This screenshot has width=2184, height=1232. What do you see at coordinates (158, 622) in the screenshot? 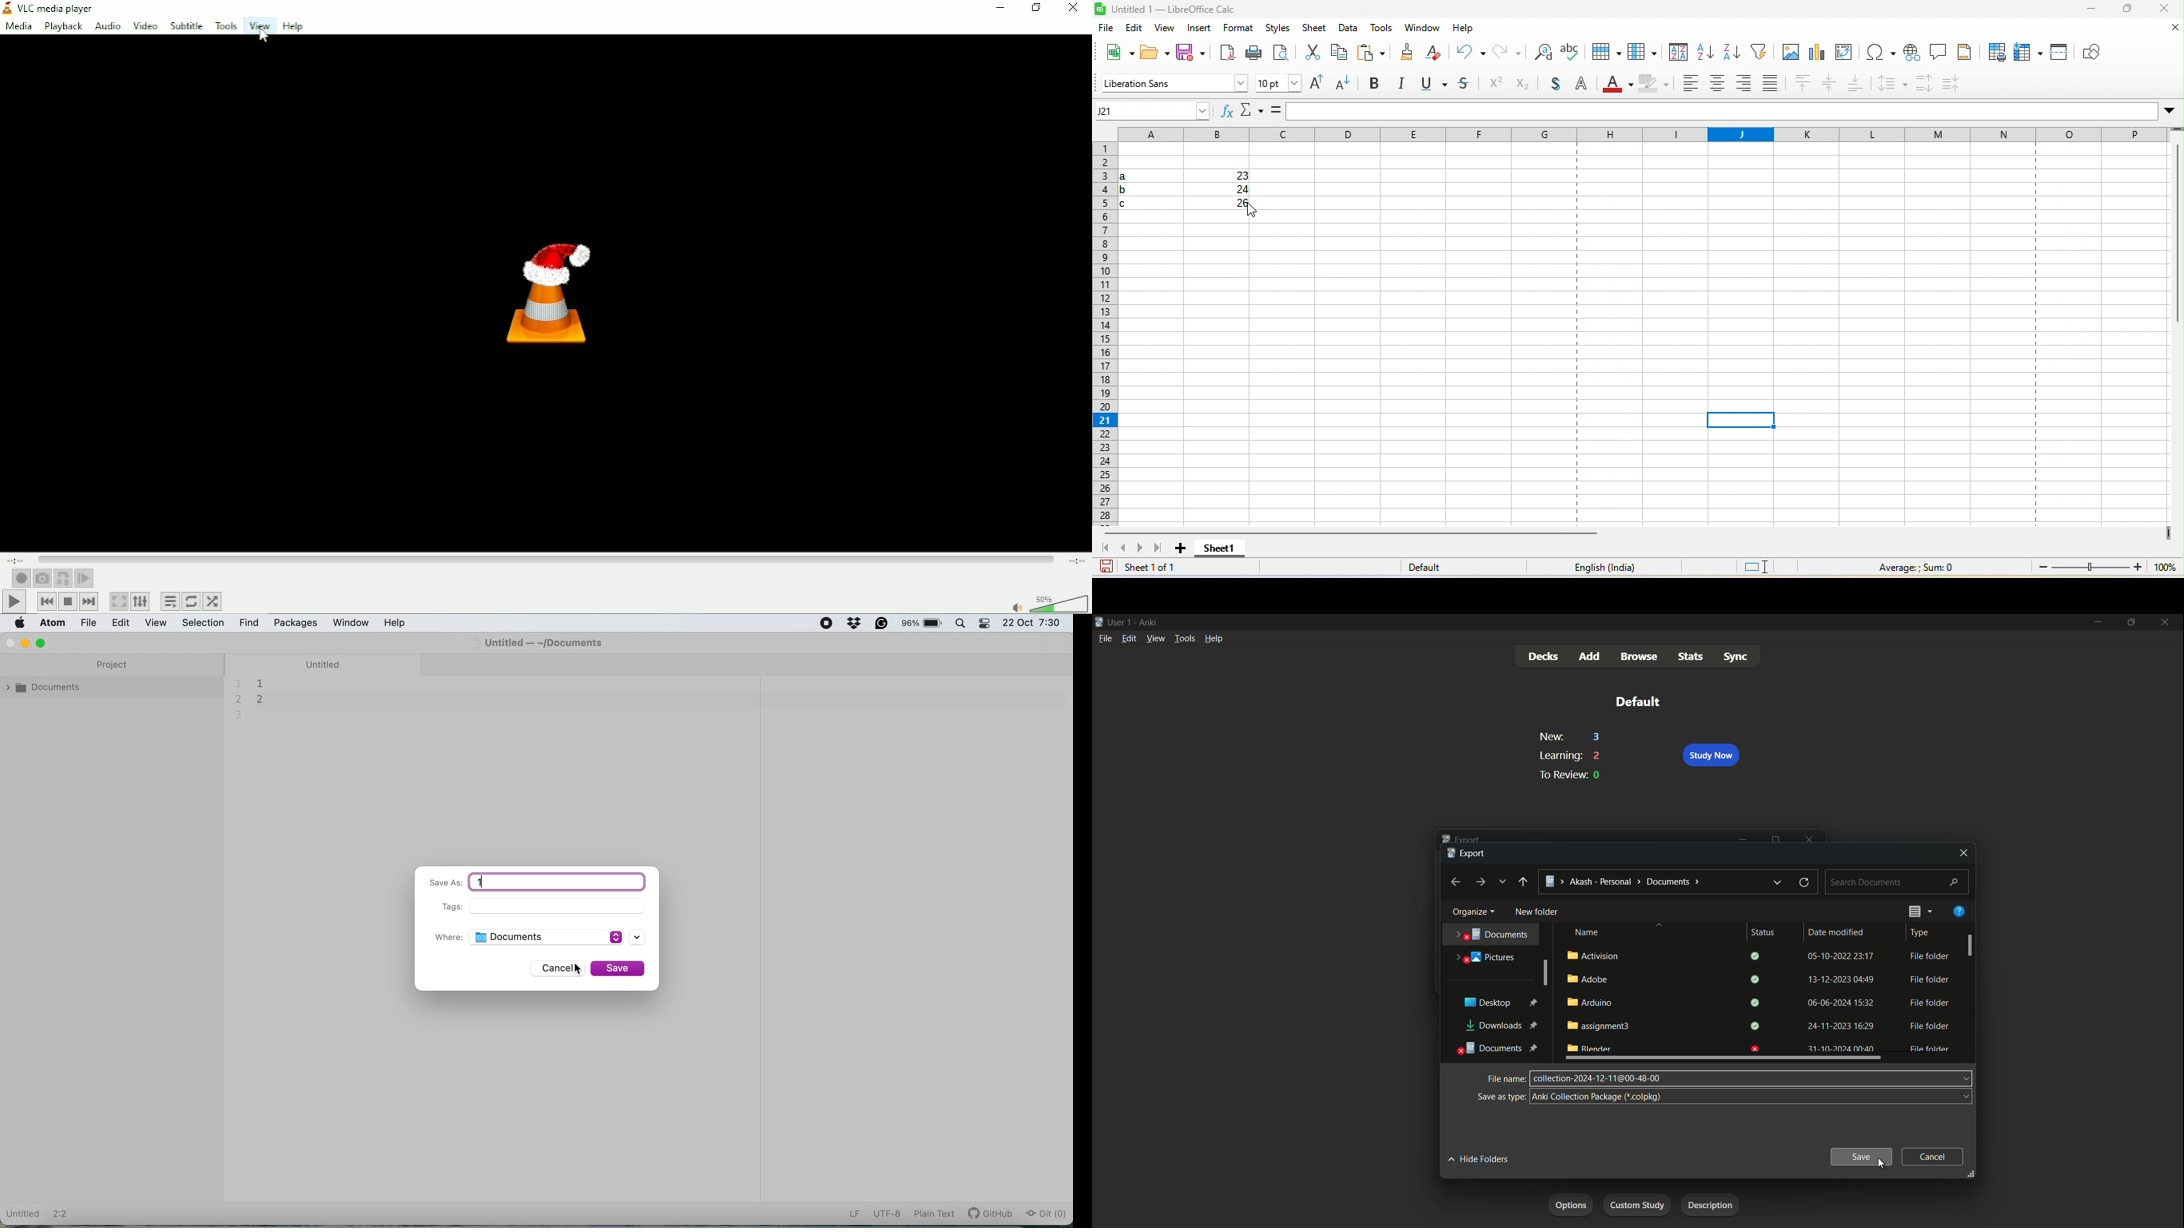
I see `view` at bounding box center [158, 622].